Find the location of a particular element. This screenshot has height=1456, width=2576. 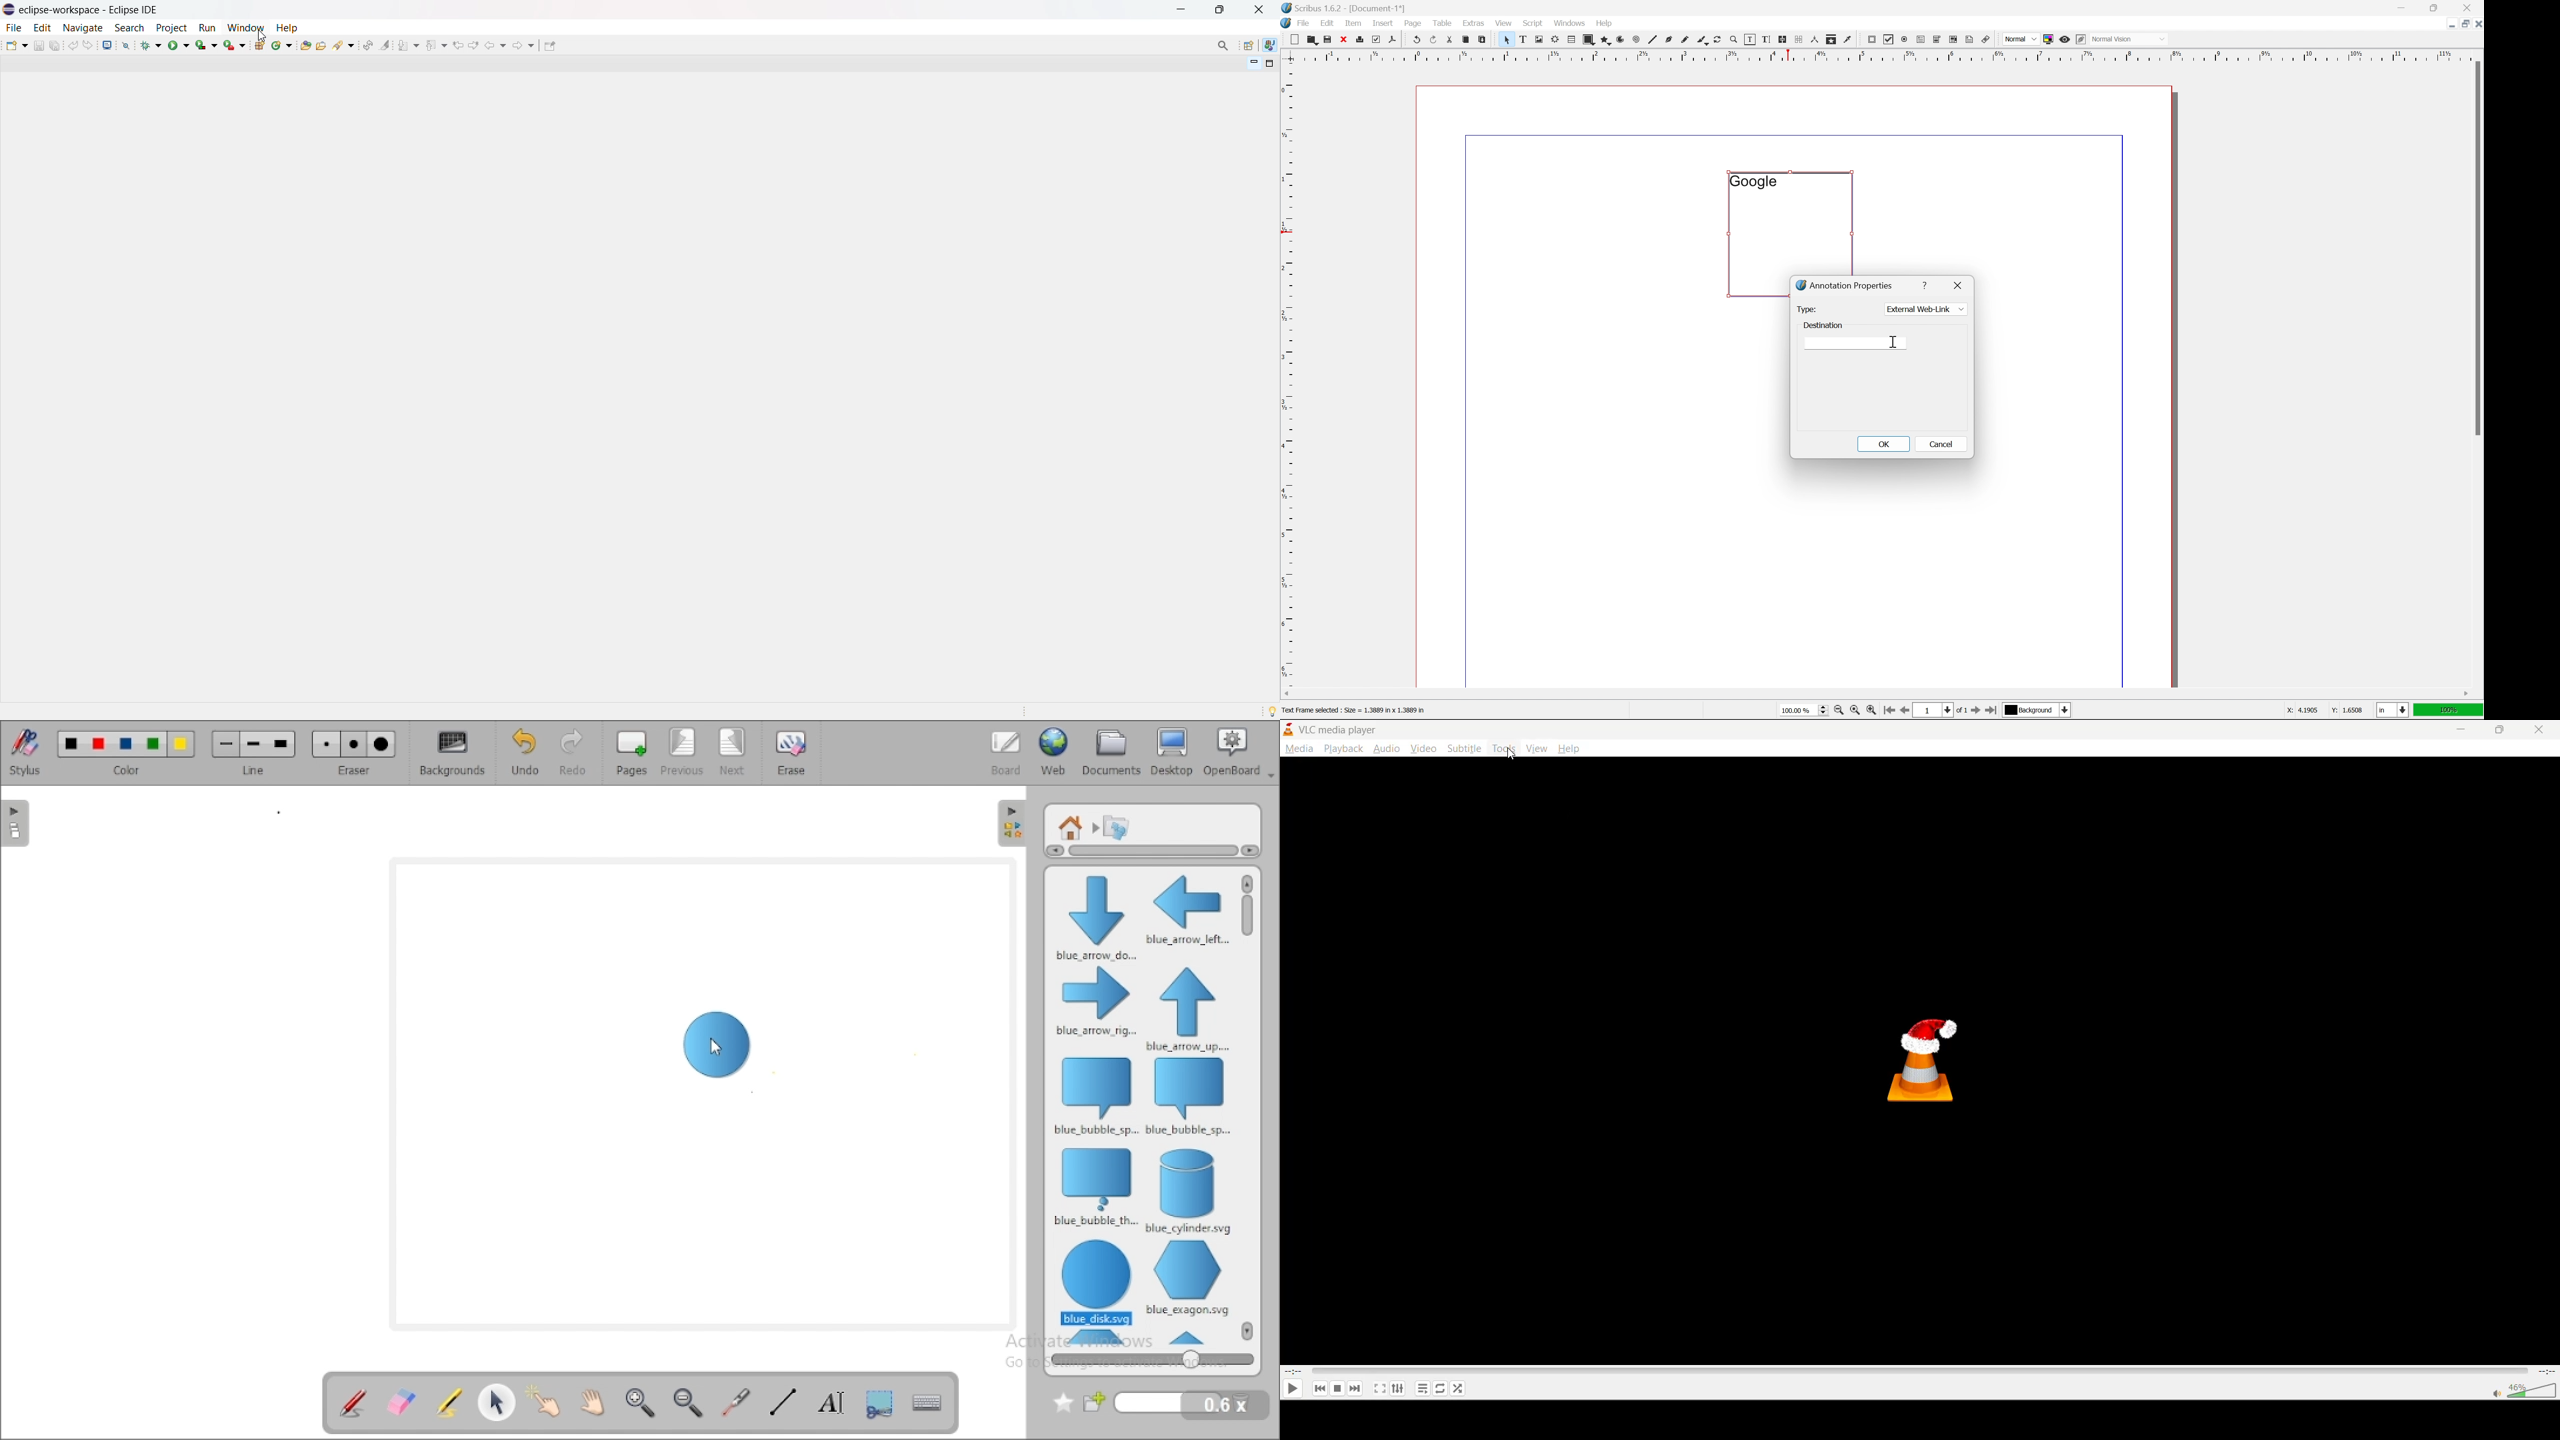

track slider is located at coordinates (1916, 1370).